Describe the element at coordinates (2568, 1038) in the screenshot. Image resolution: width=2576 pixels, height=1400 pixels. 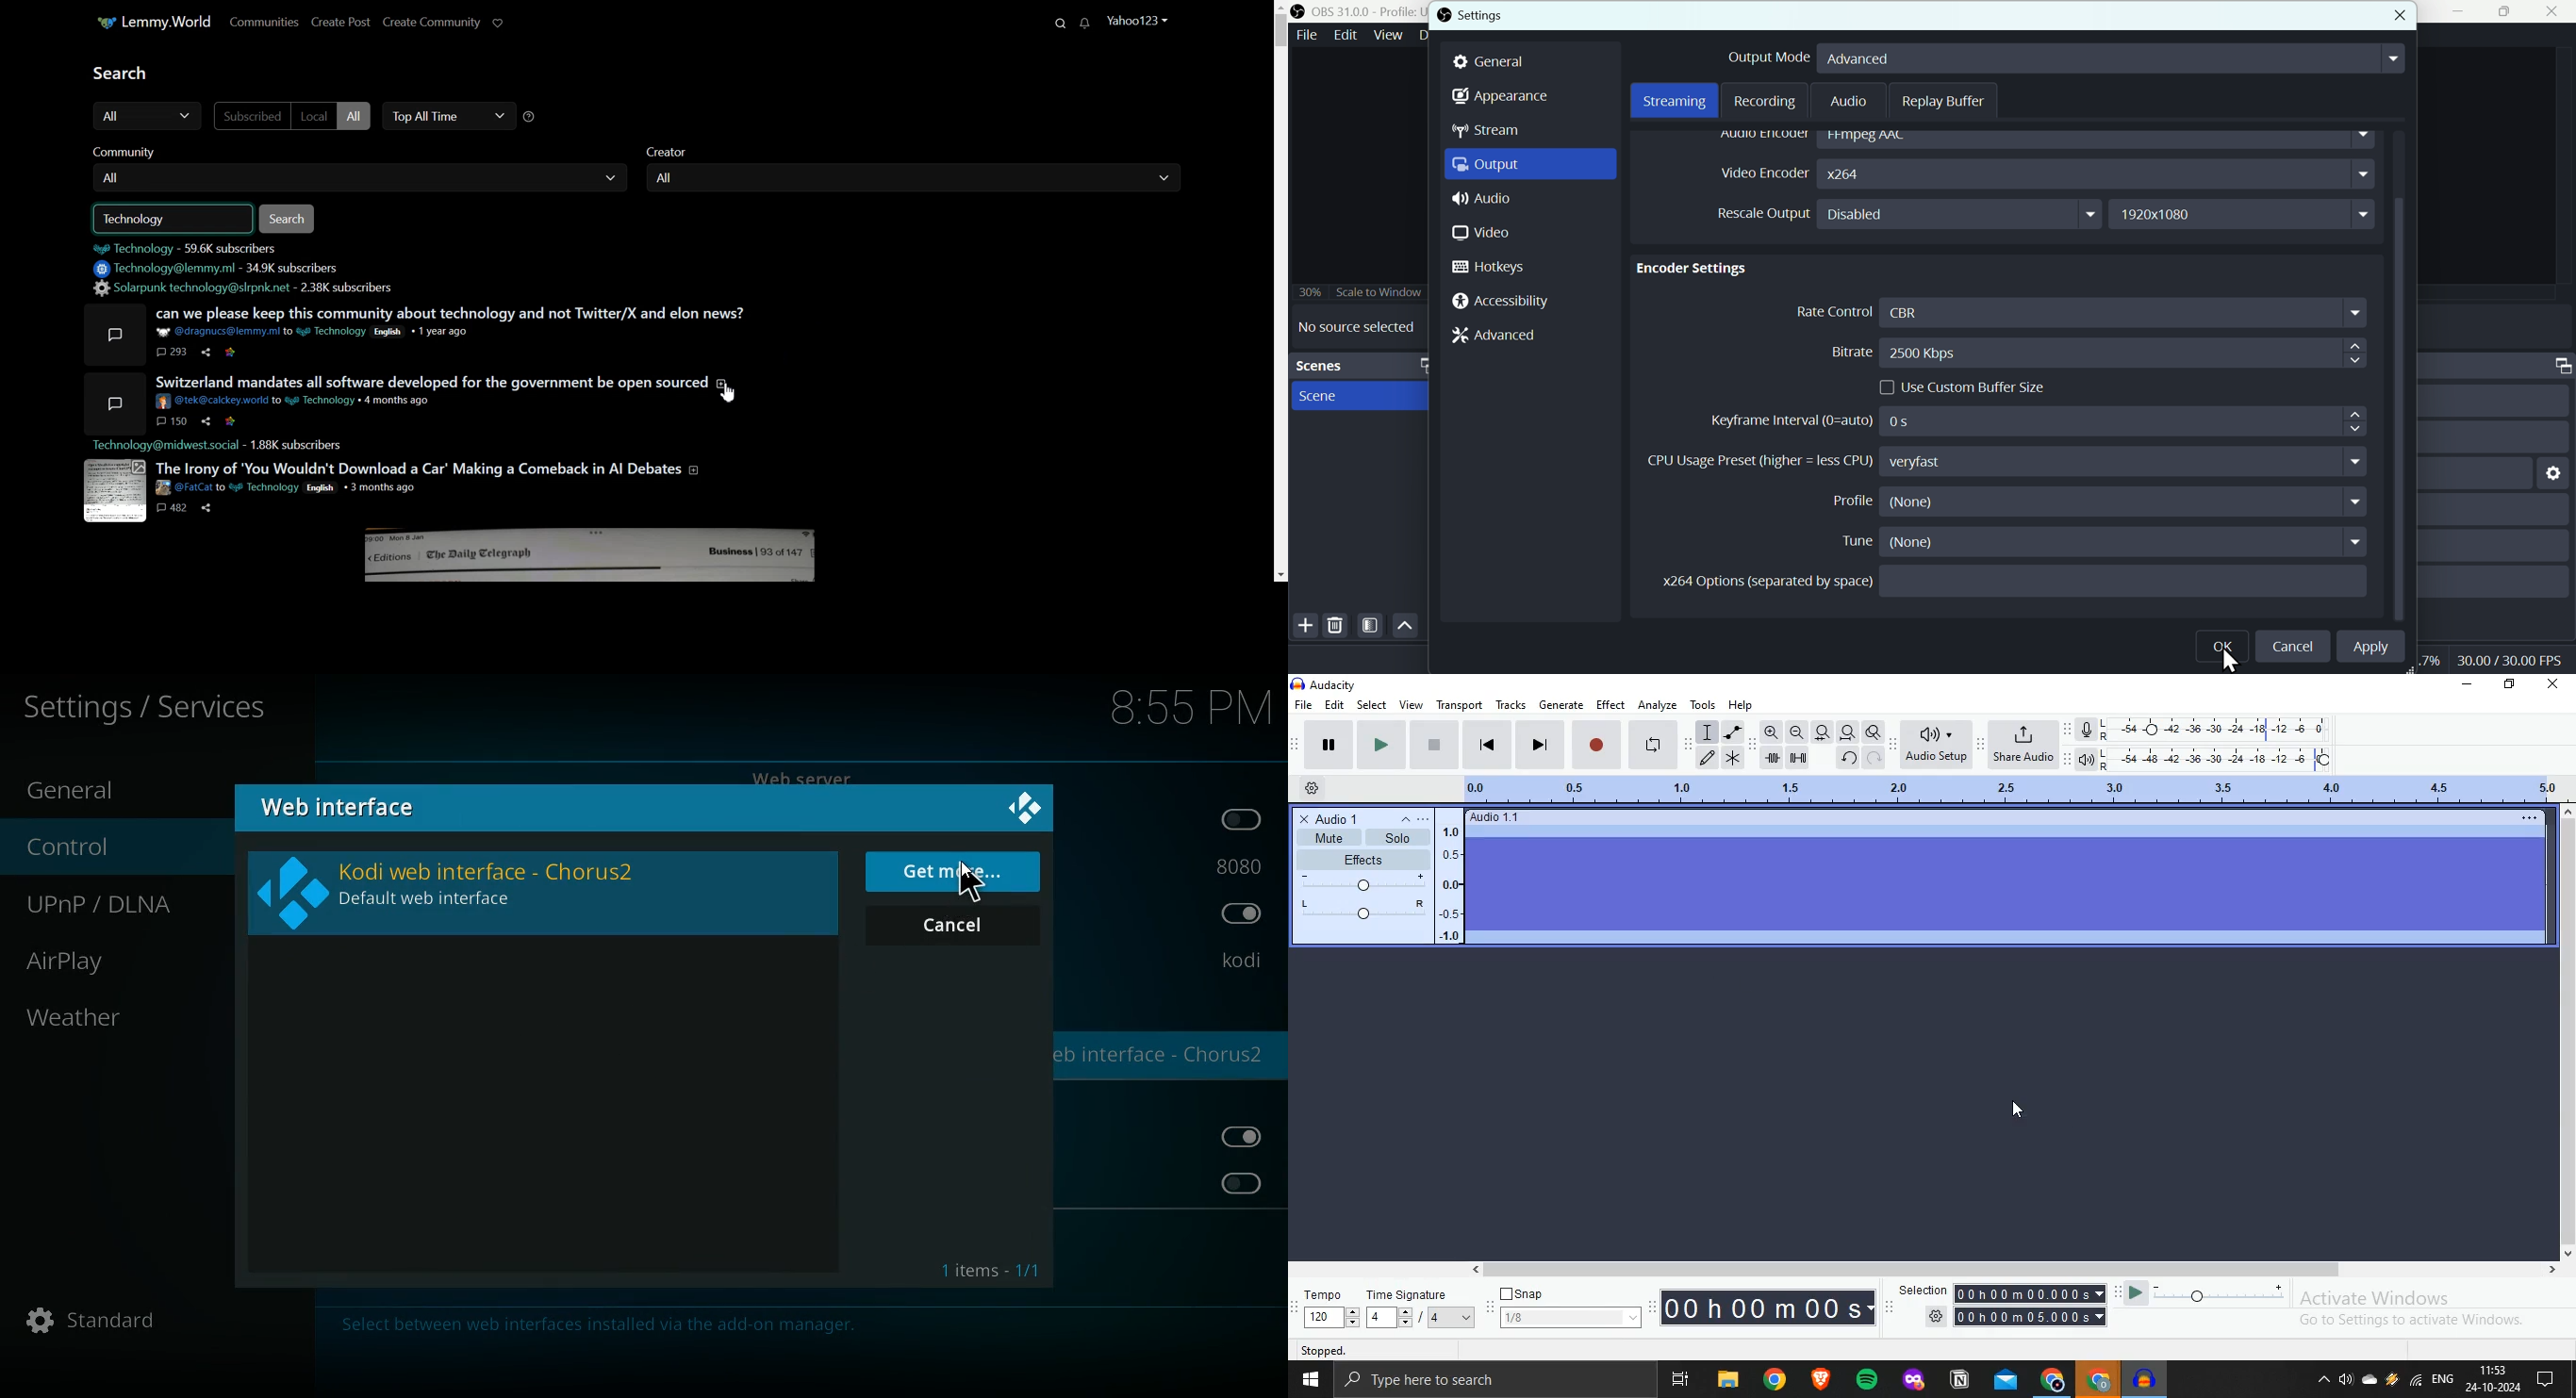
I see `Scroll bar` at that location.